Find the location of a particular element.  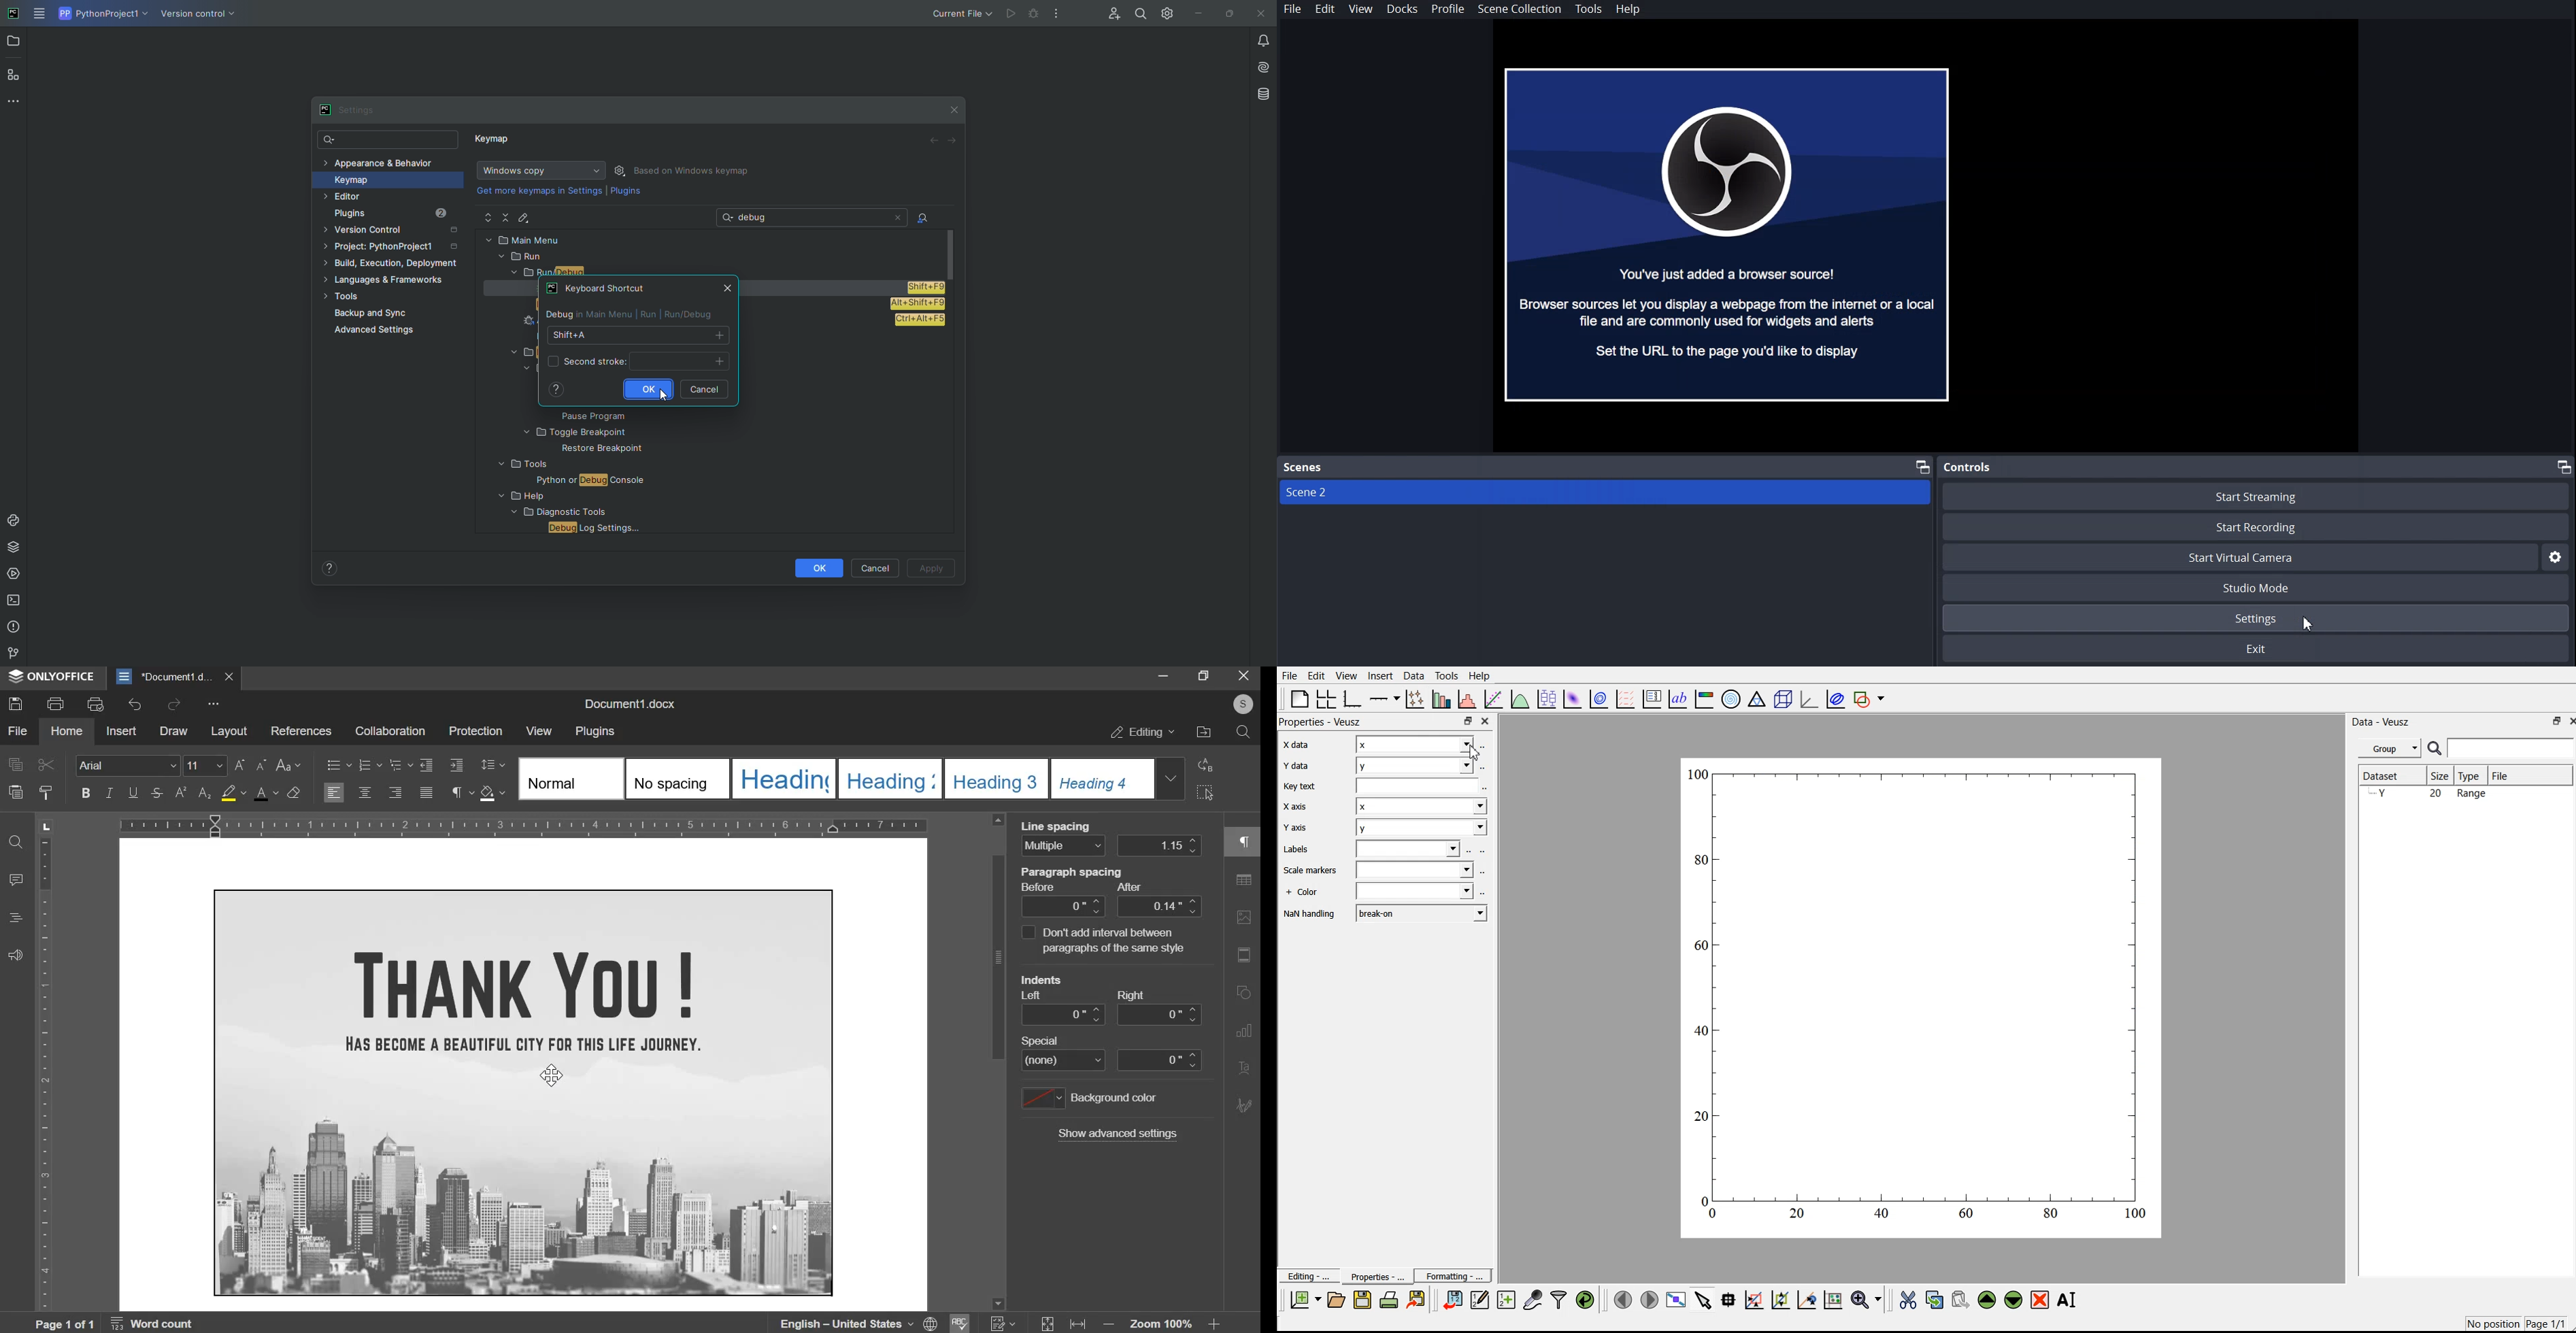

numbering is located at coordinates (369, 765).